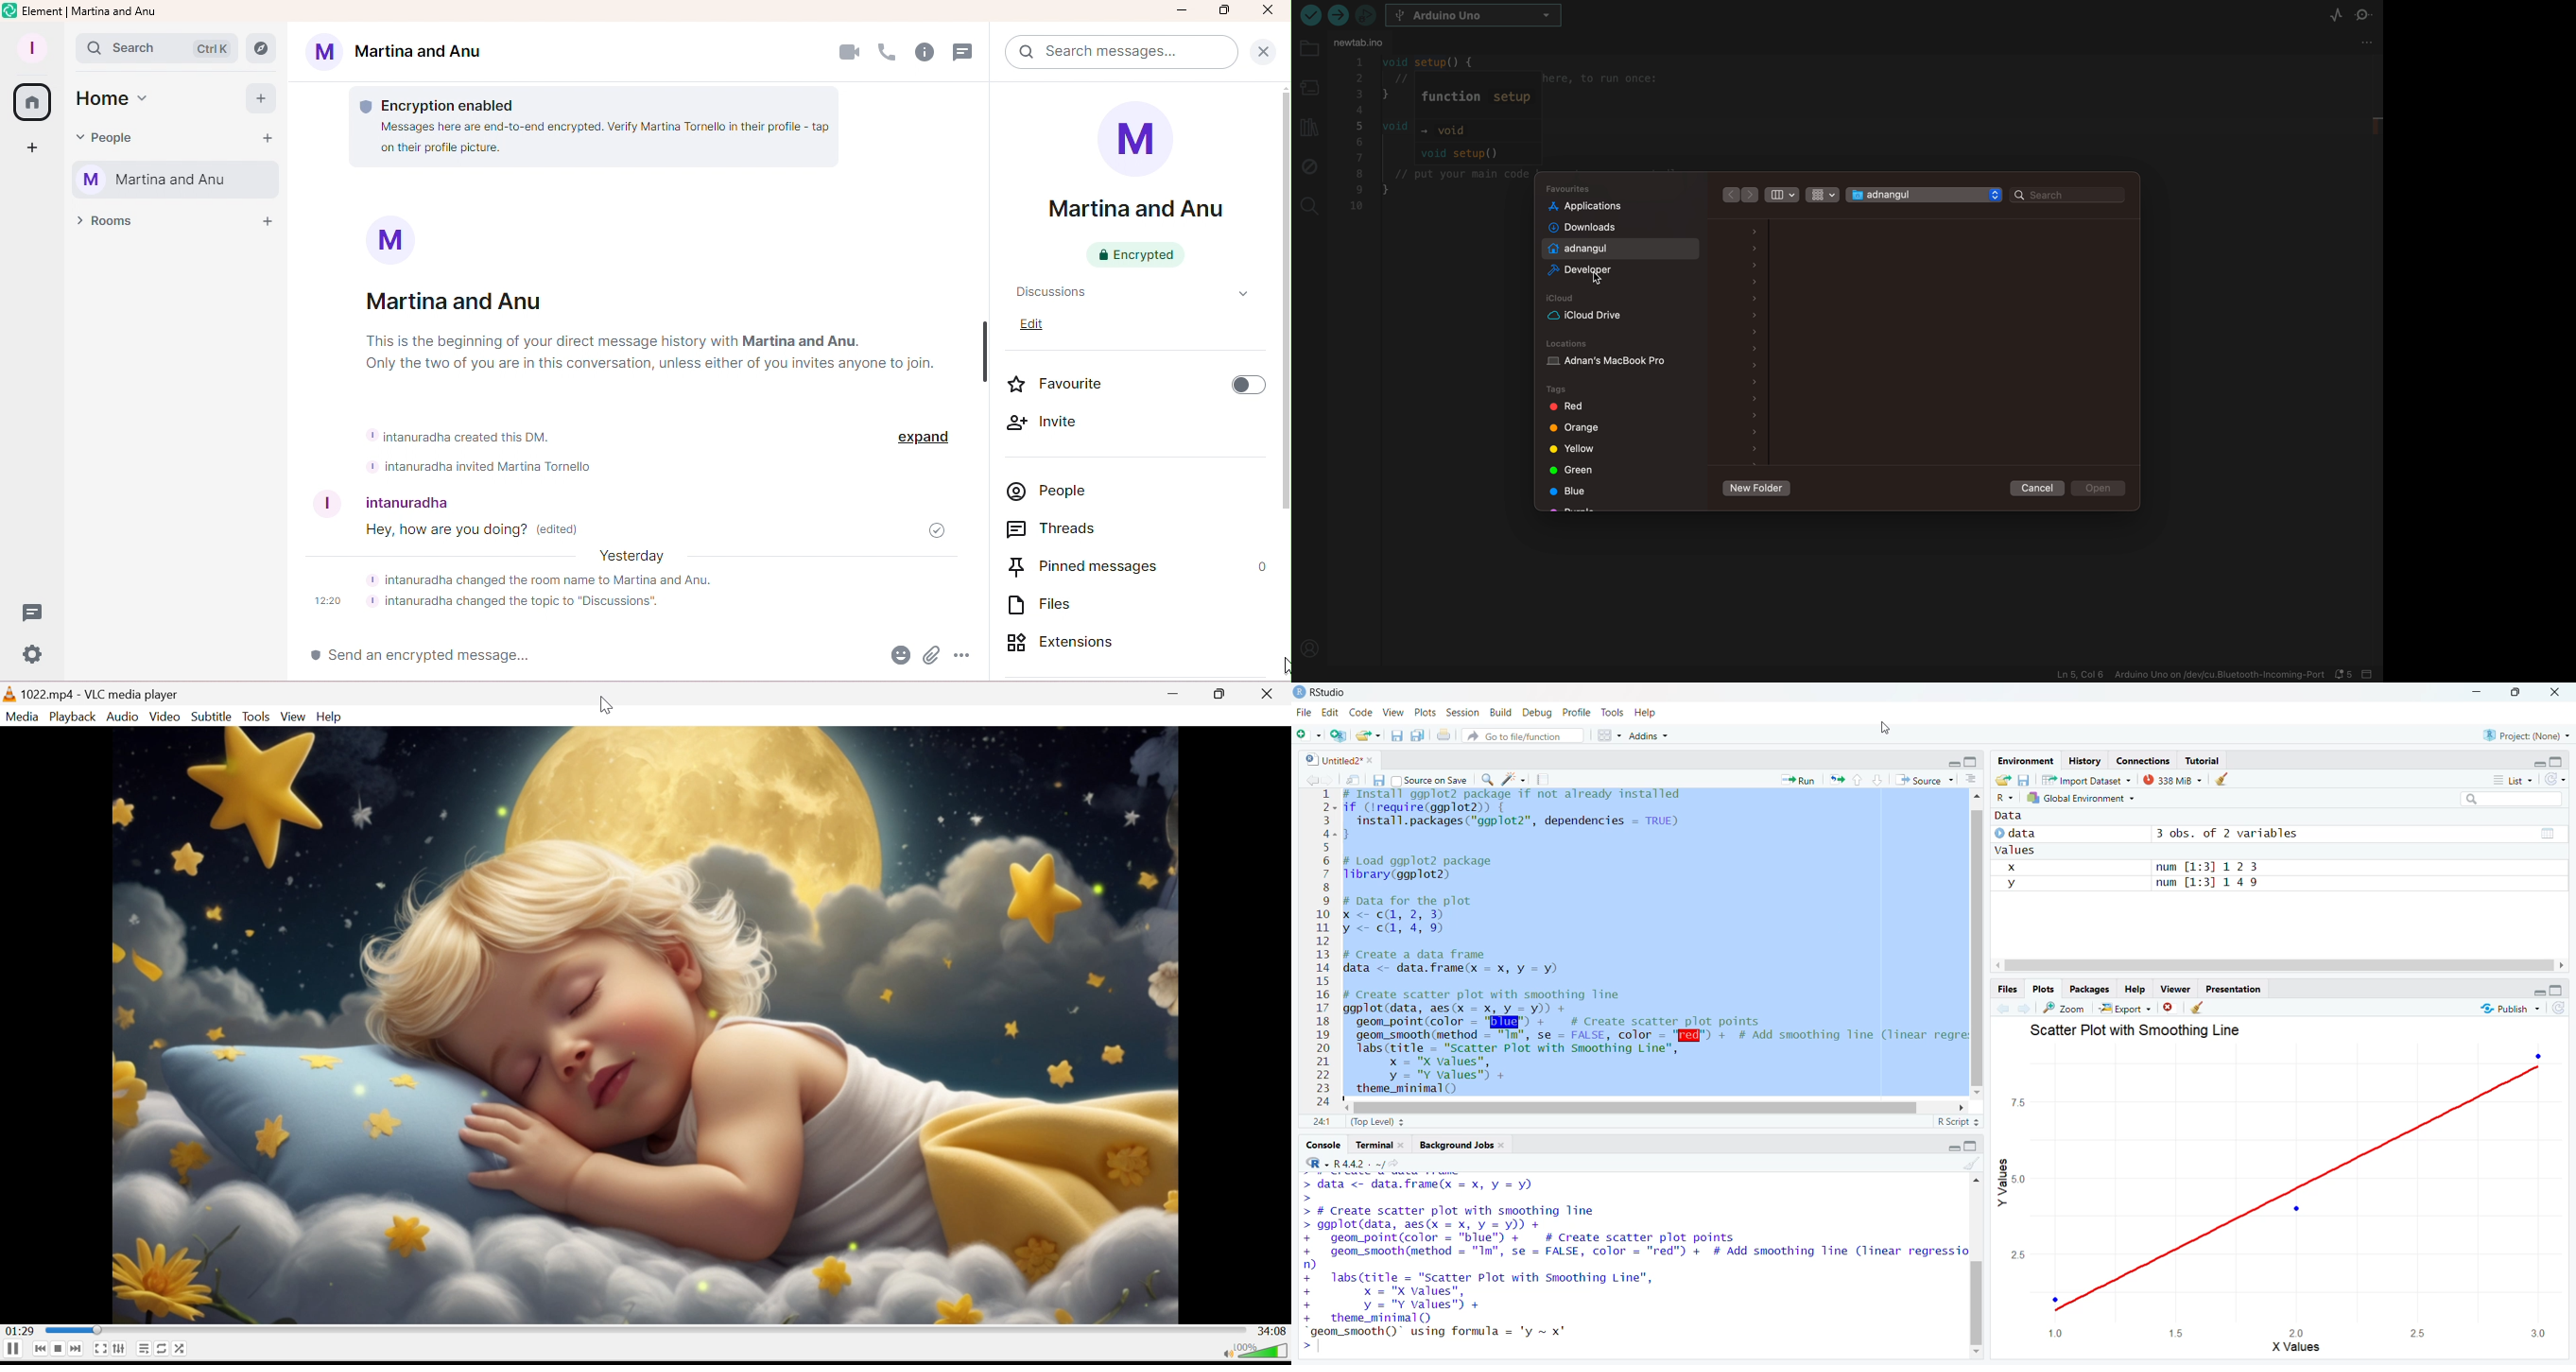  I want to click on go to previous section/chunk, so click(1857, 781).